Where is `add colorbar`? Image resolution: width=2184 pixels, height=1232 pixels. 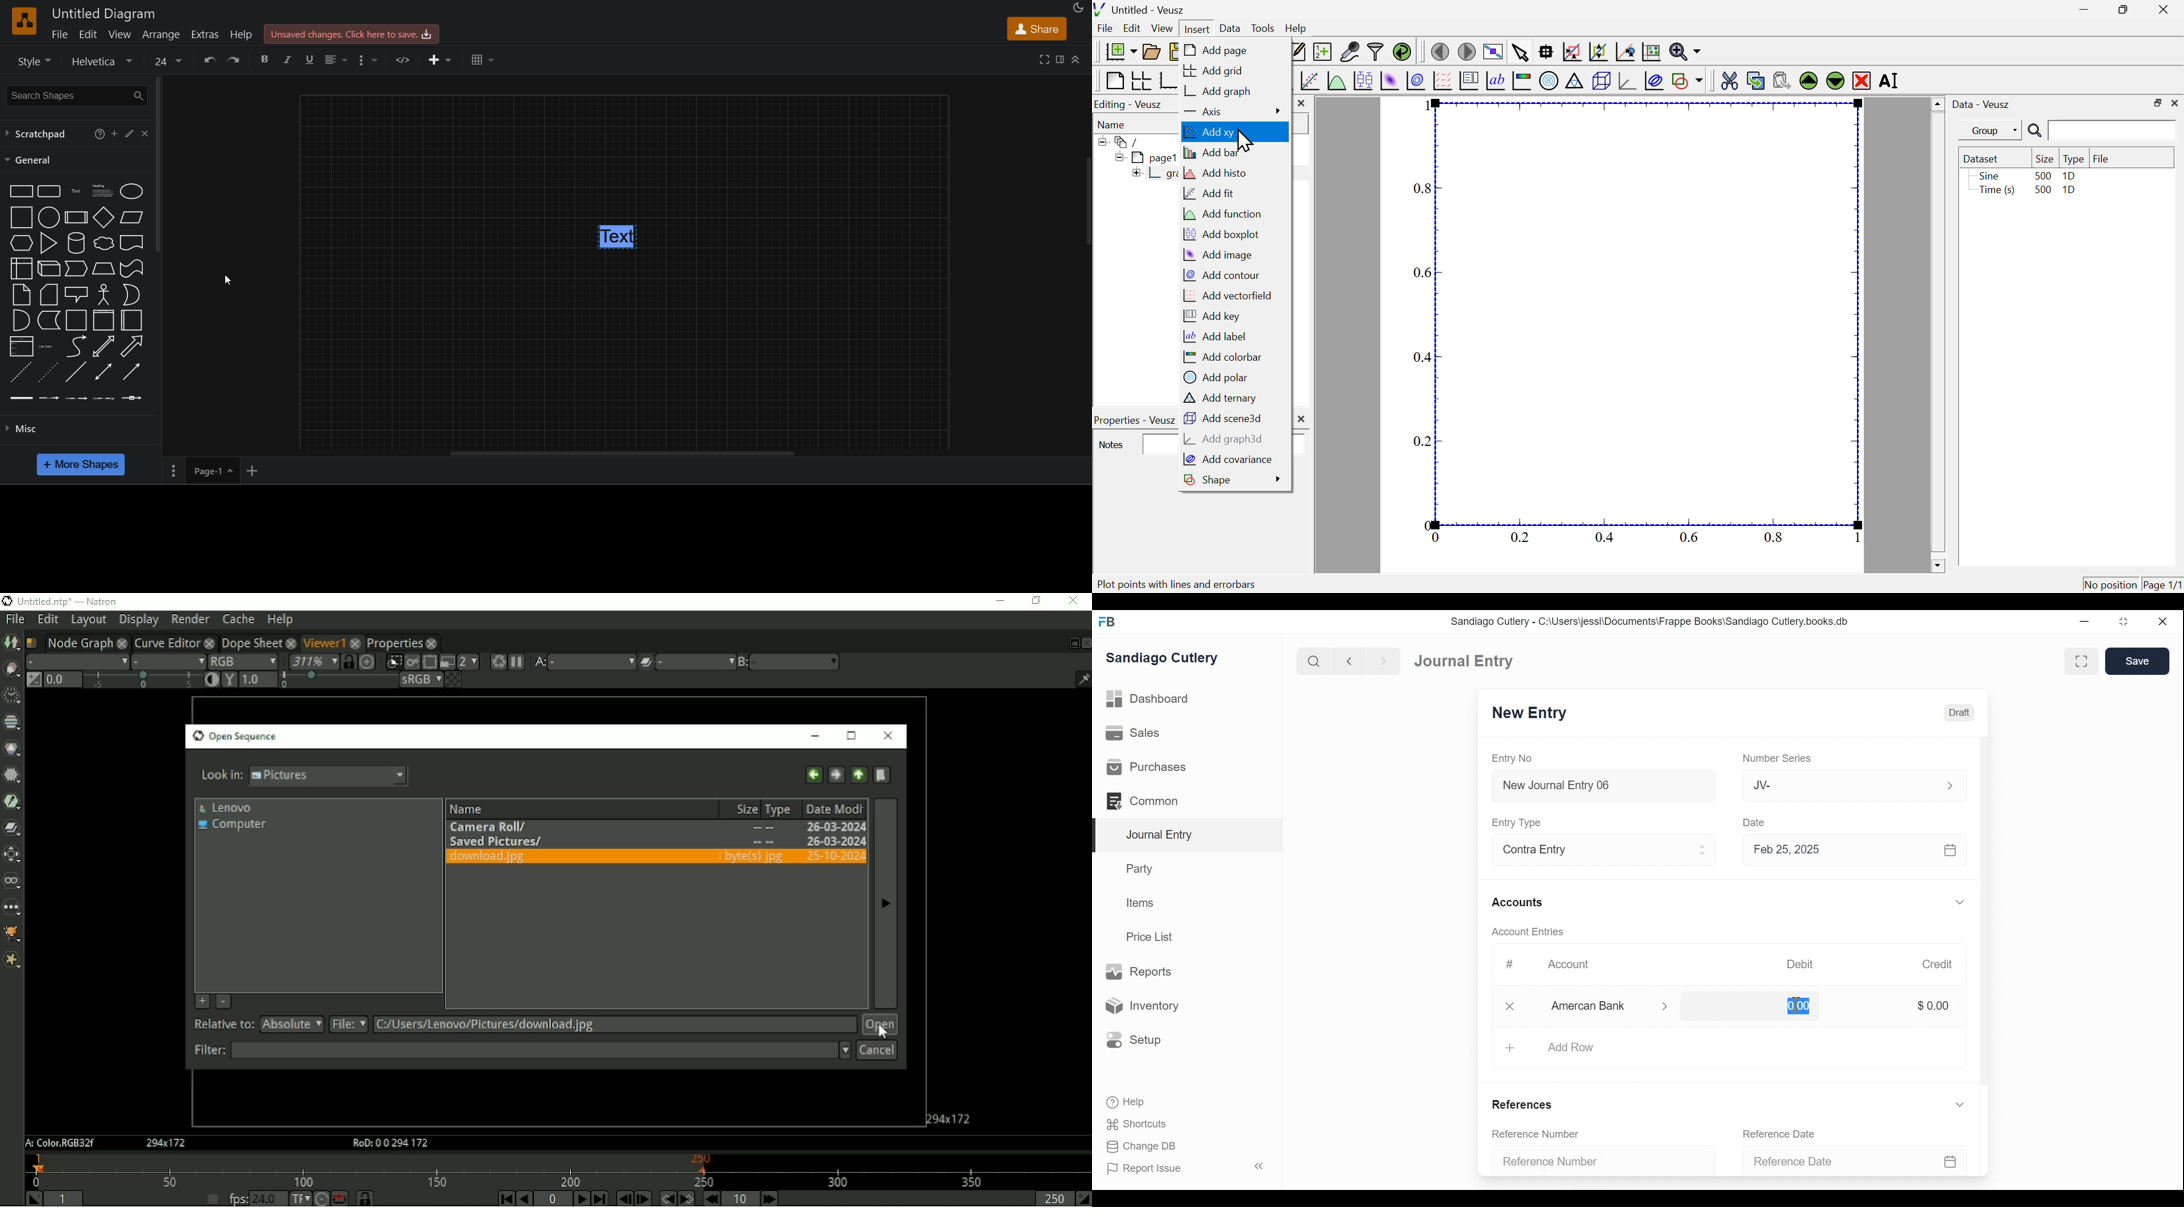
add colorbar is located at coordinates (1219, 358).